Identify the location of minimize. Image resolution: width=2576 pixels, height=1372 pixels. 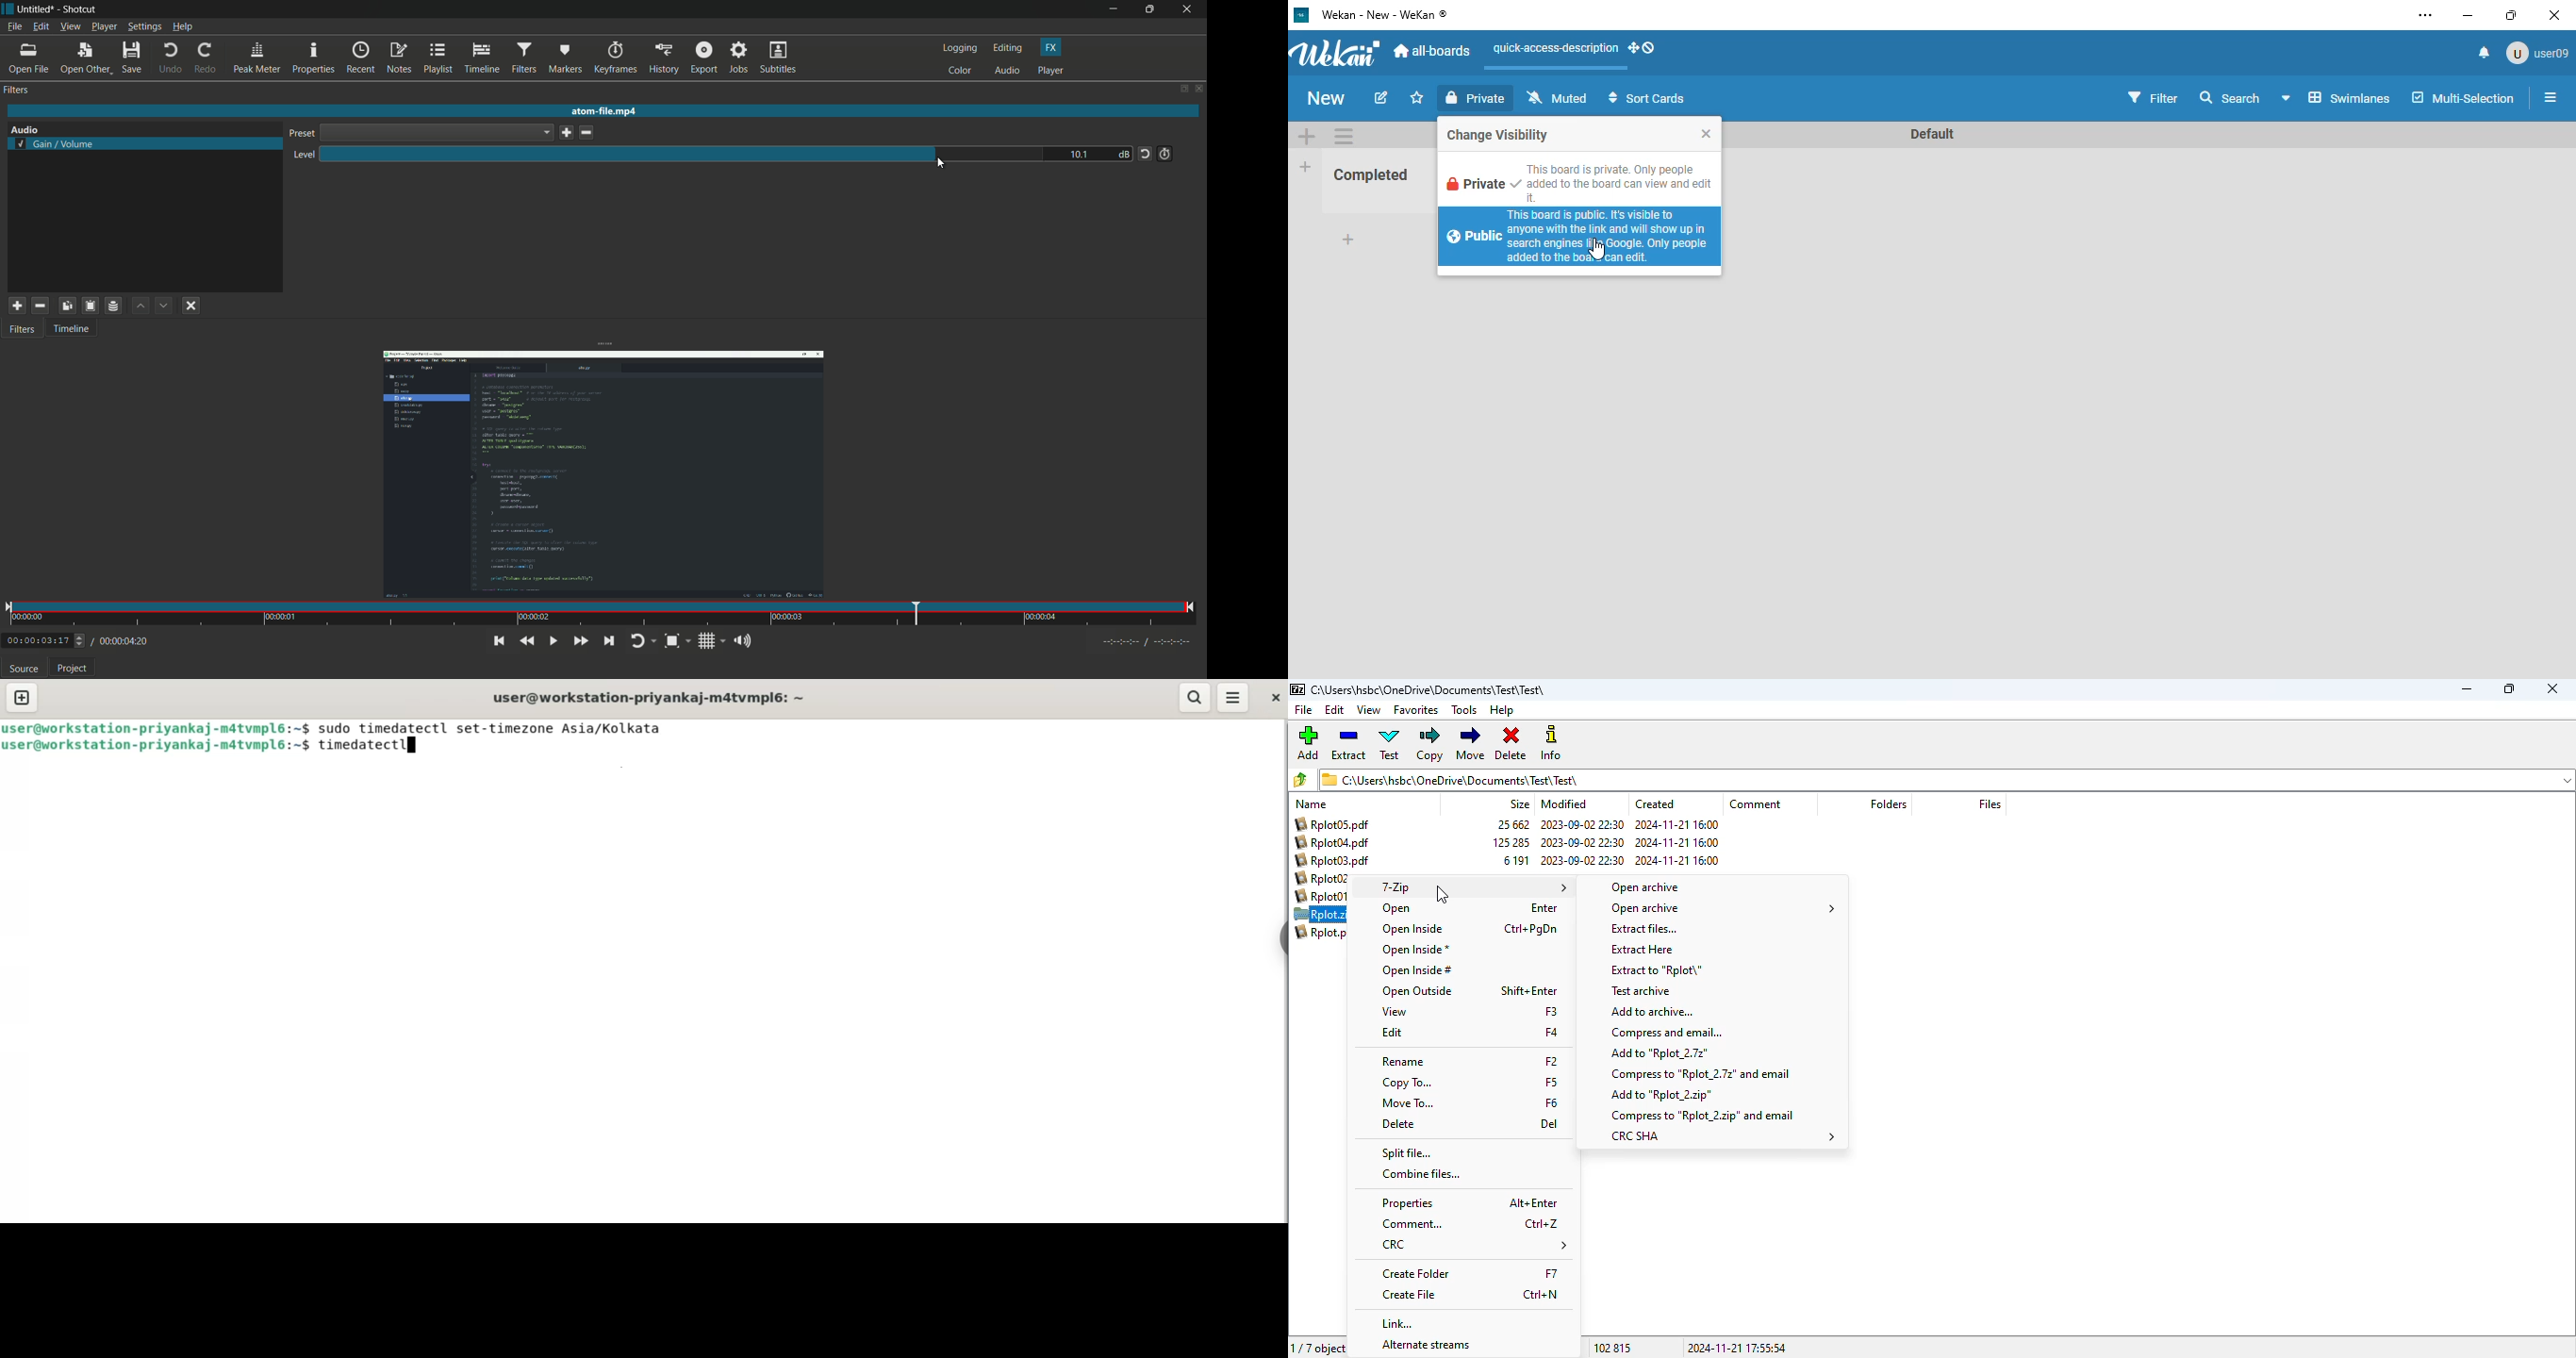
(2467, 689).